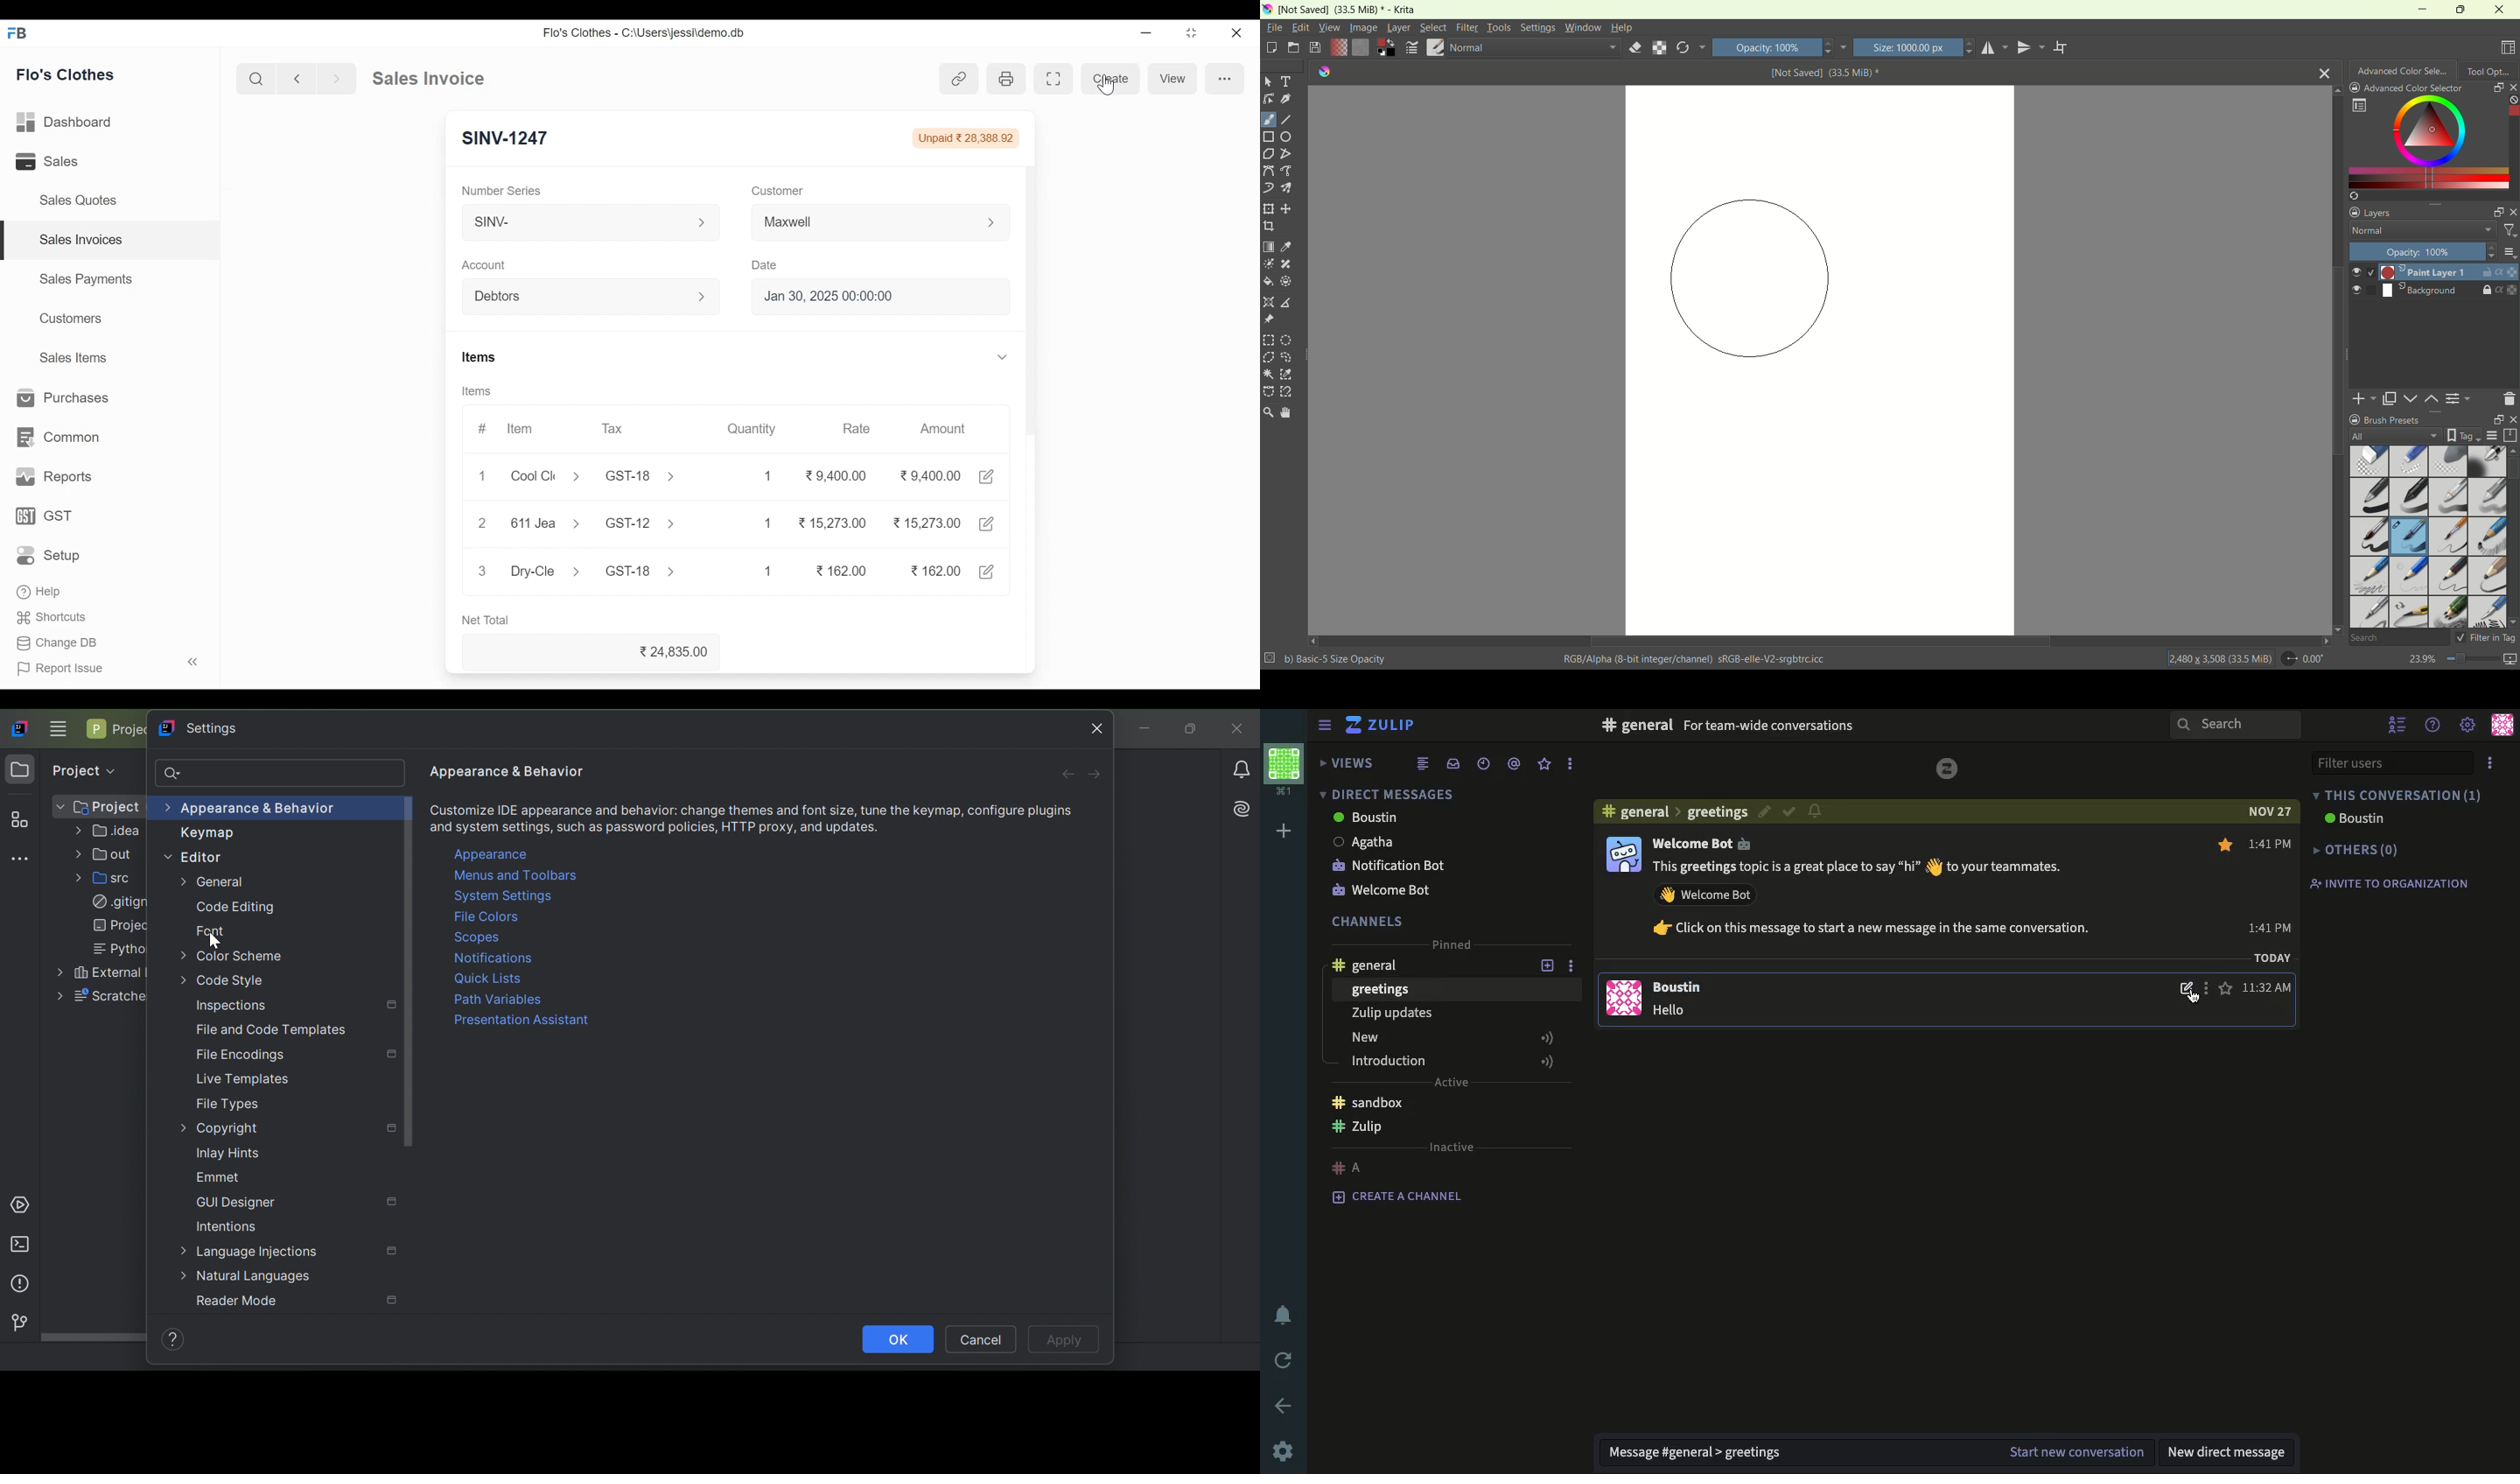 This screenshot has height=1484, width=2520. What do you see at coordinates (1888, 904) in the screenshot?
I see `This greetings topic is a great place to say “hi”  to your teammates. Welcome back. Click on this message to start a new message in the same conversation.` at bounding box center [1888, 904].